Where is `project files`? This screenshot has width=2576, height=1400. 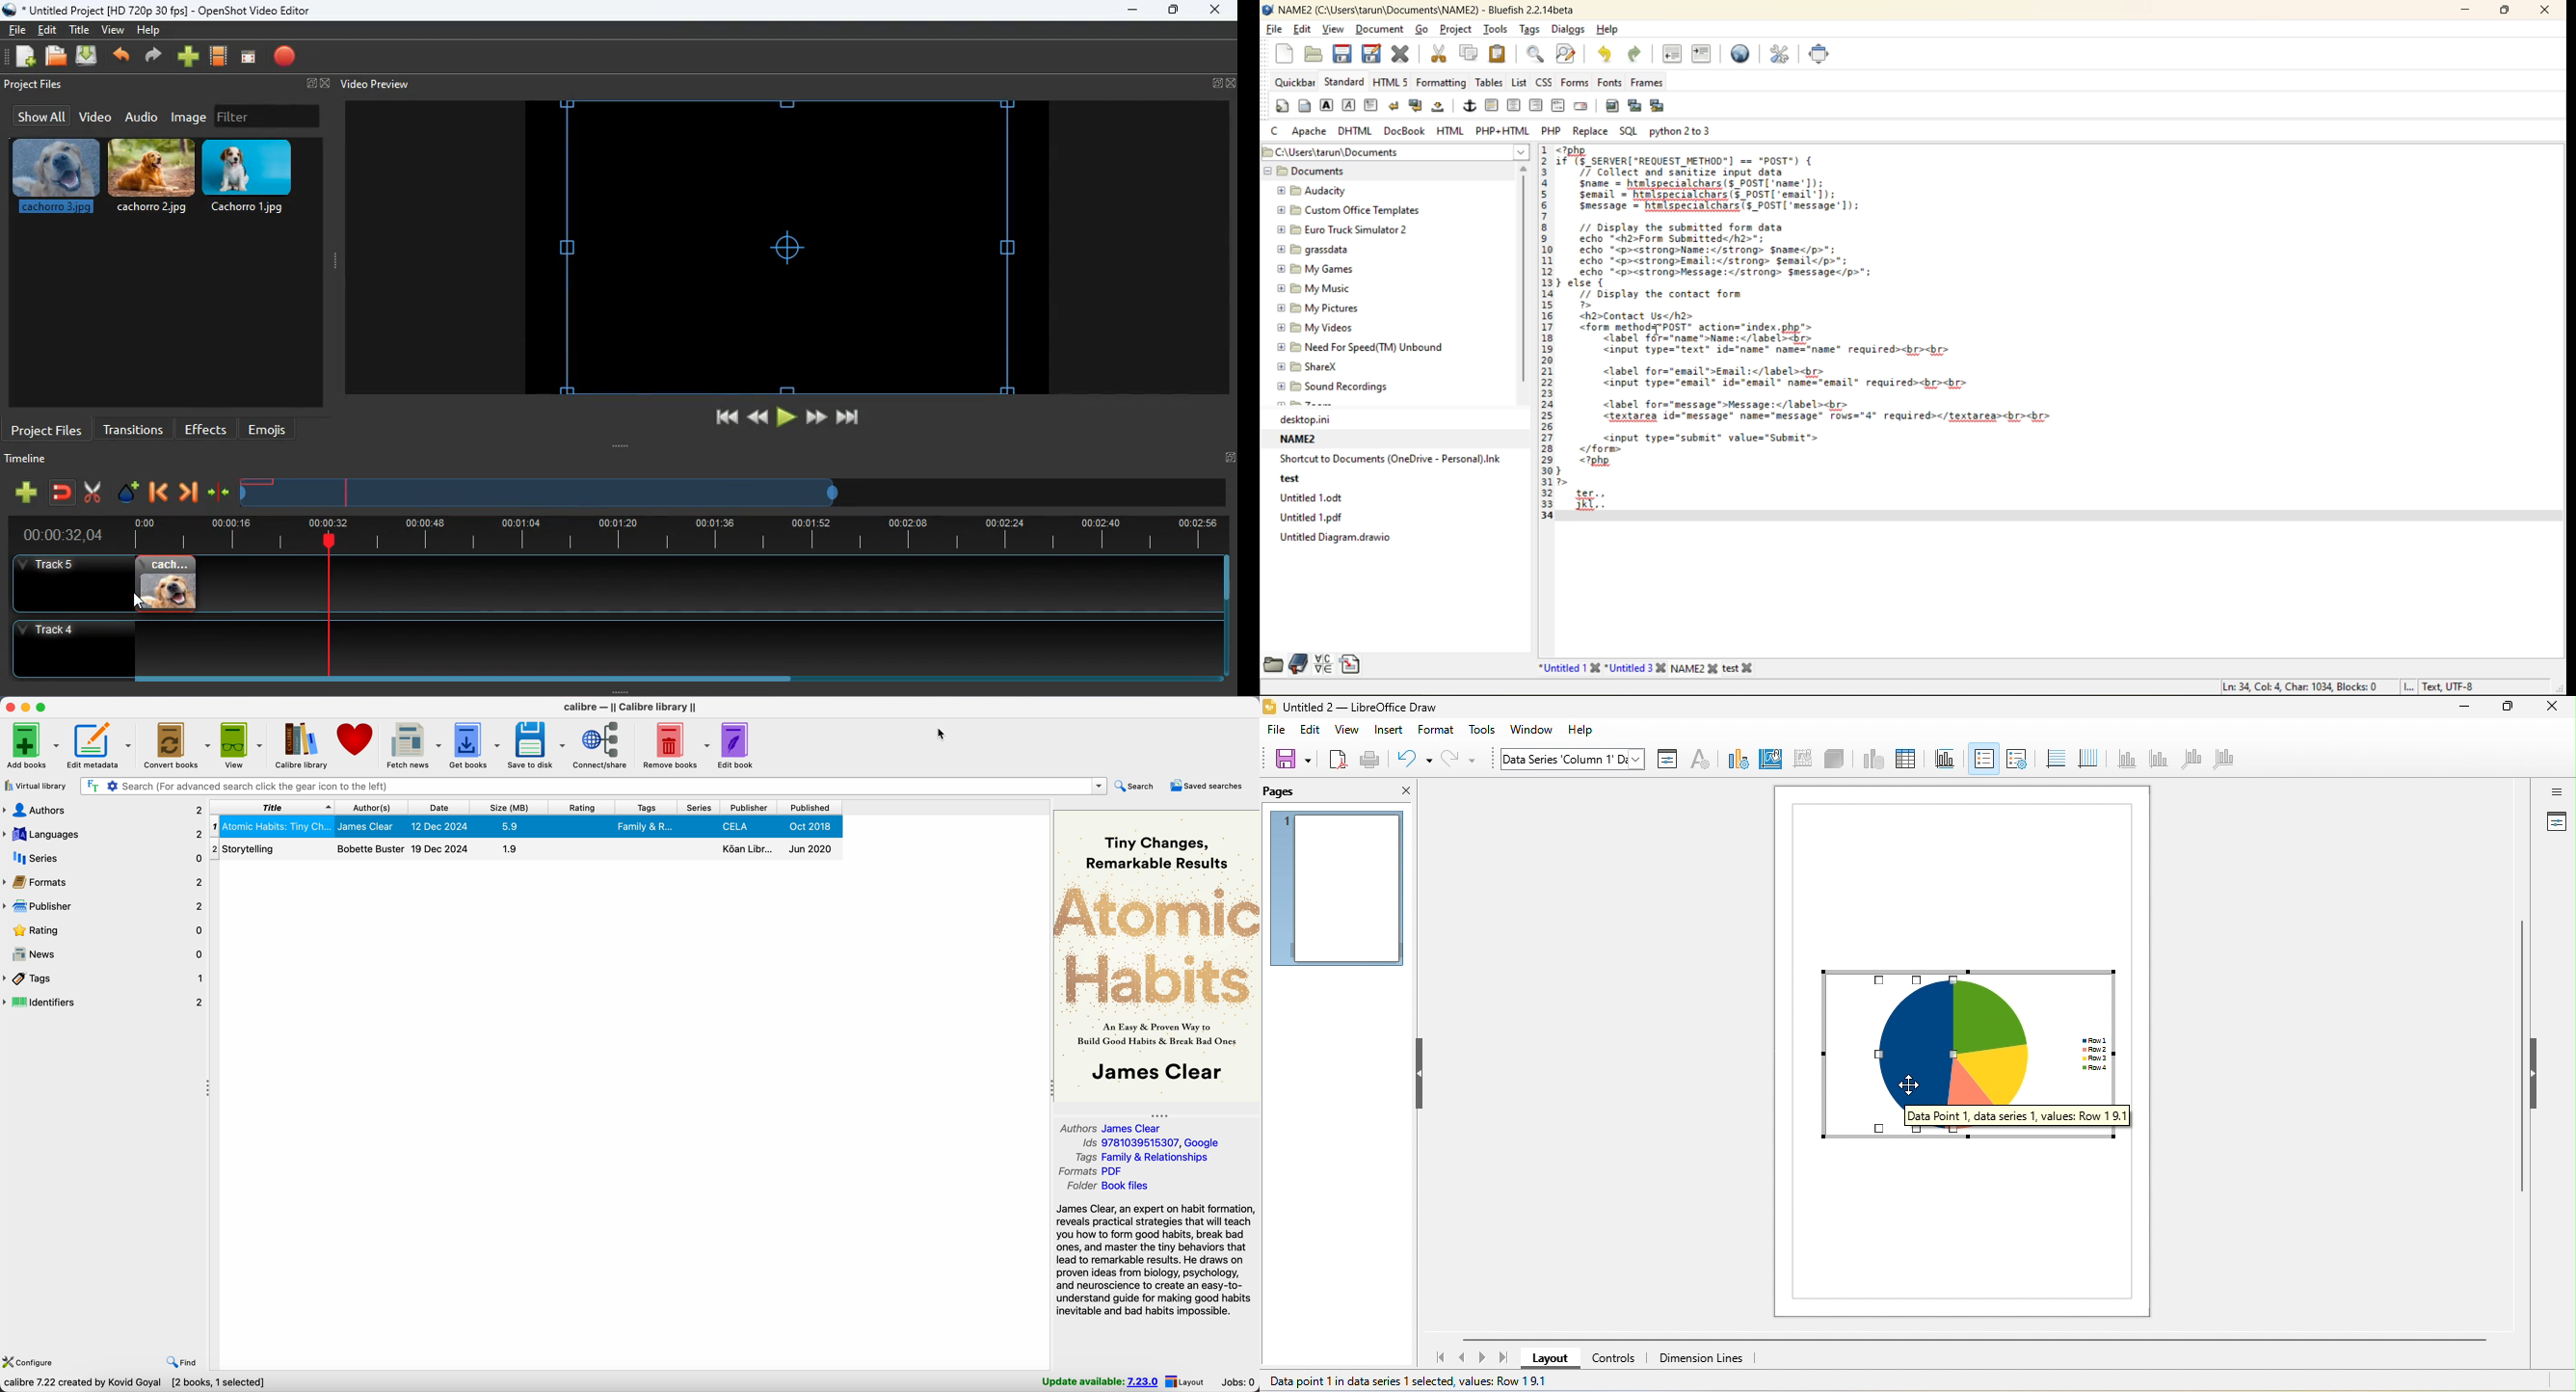
project files is located at coordinates (47, 429).